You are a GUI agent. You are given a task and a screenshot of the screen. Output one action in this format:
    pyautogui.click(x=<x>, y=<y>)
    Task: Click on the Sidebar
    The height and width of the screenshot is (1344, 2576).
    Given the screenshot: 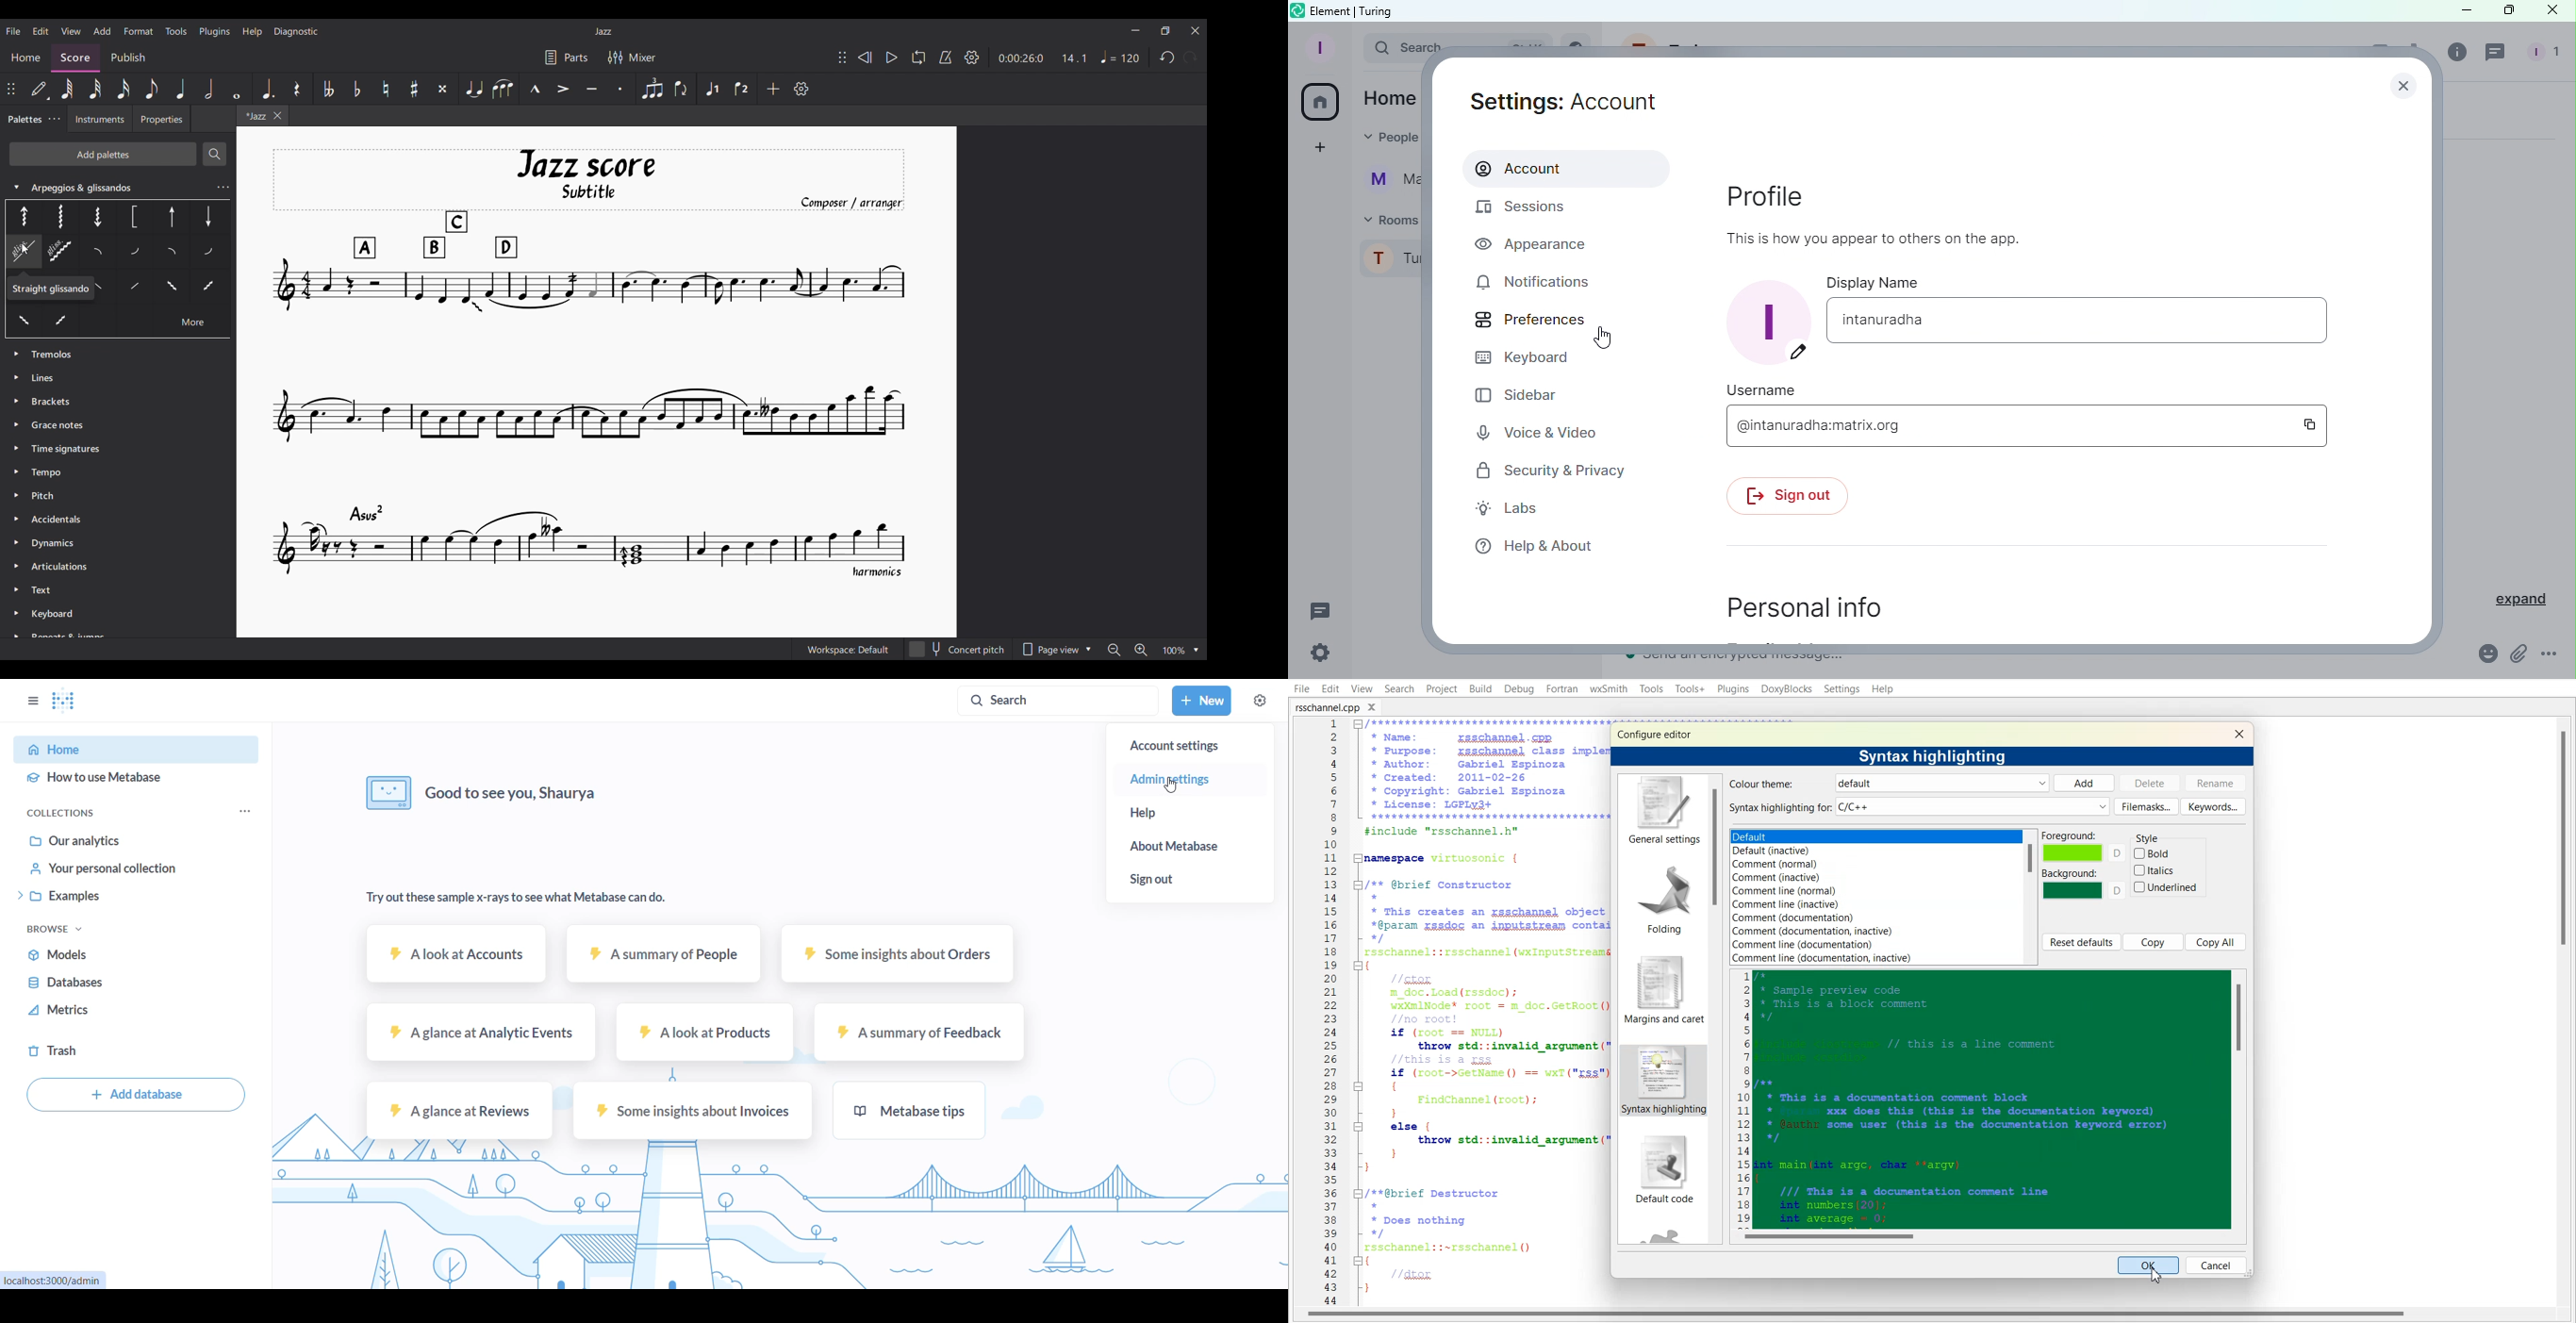 What is the action you would take?
    pyautogui.click(x=1530, y=390)
    